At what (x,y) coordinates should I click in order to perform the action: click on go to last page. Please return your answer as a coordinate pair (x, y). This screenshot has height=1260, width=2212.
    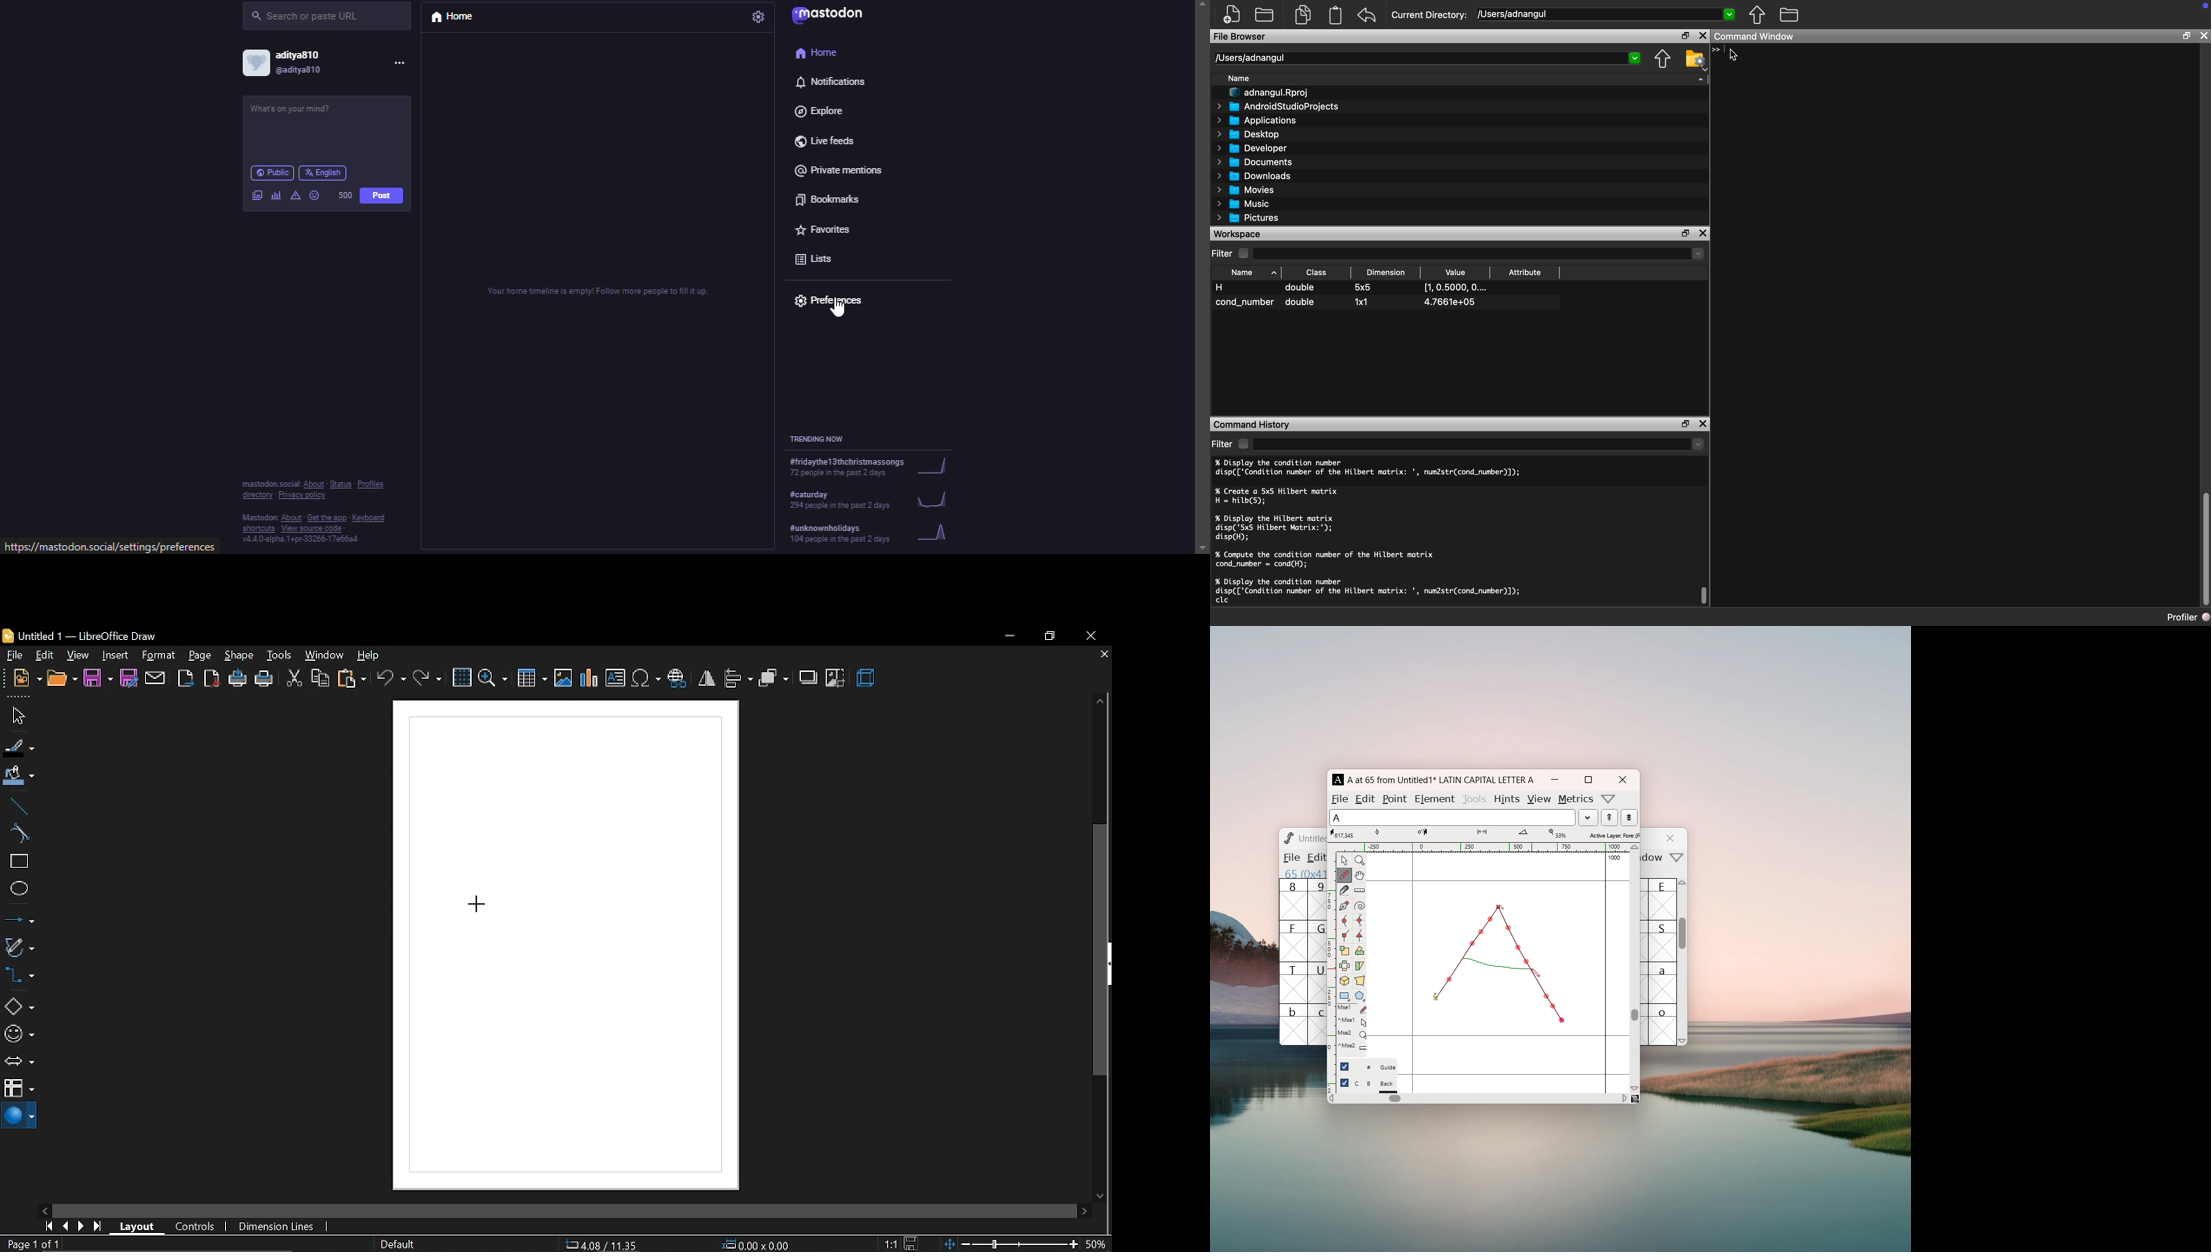
    Looking at the image, I should click on (100, 1228).